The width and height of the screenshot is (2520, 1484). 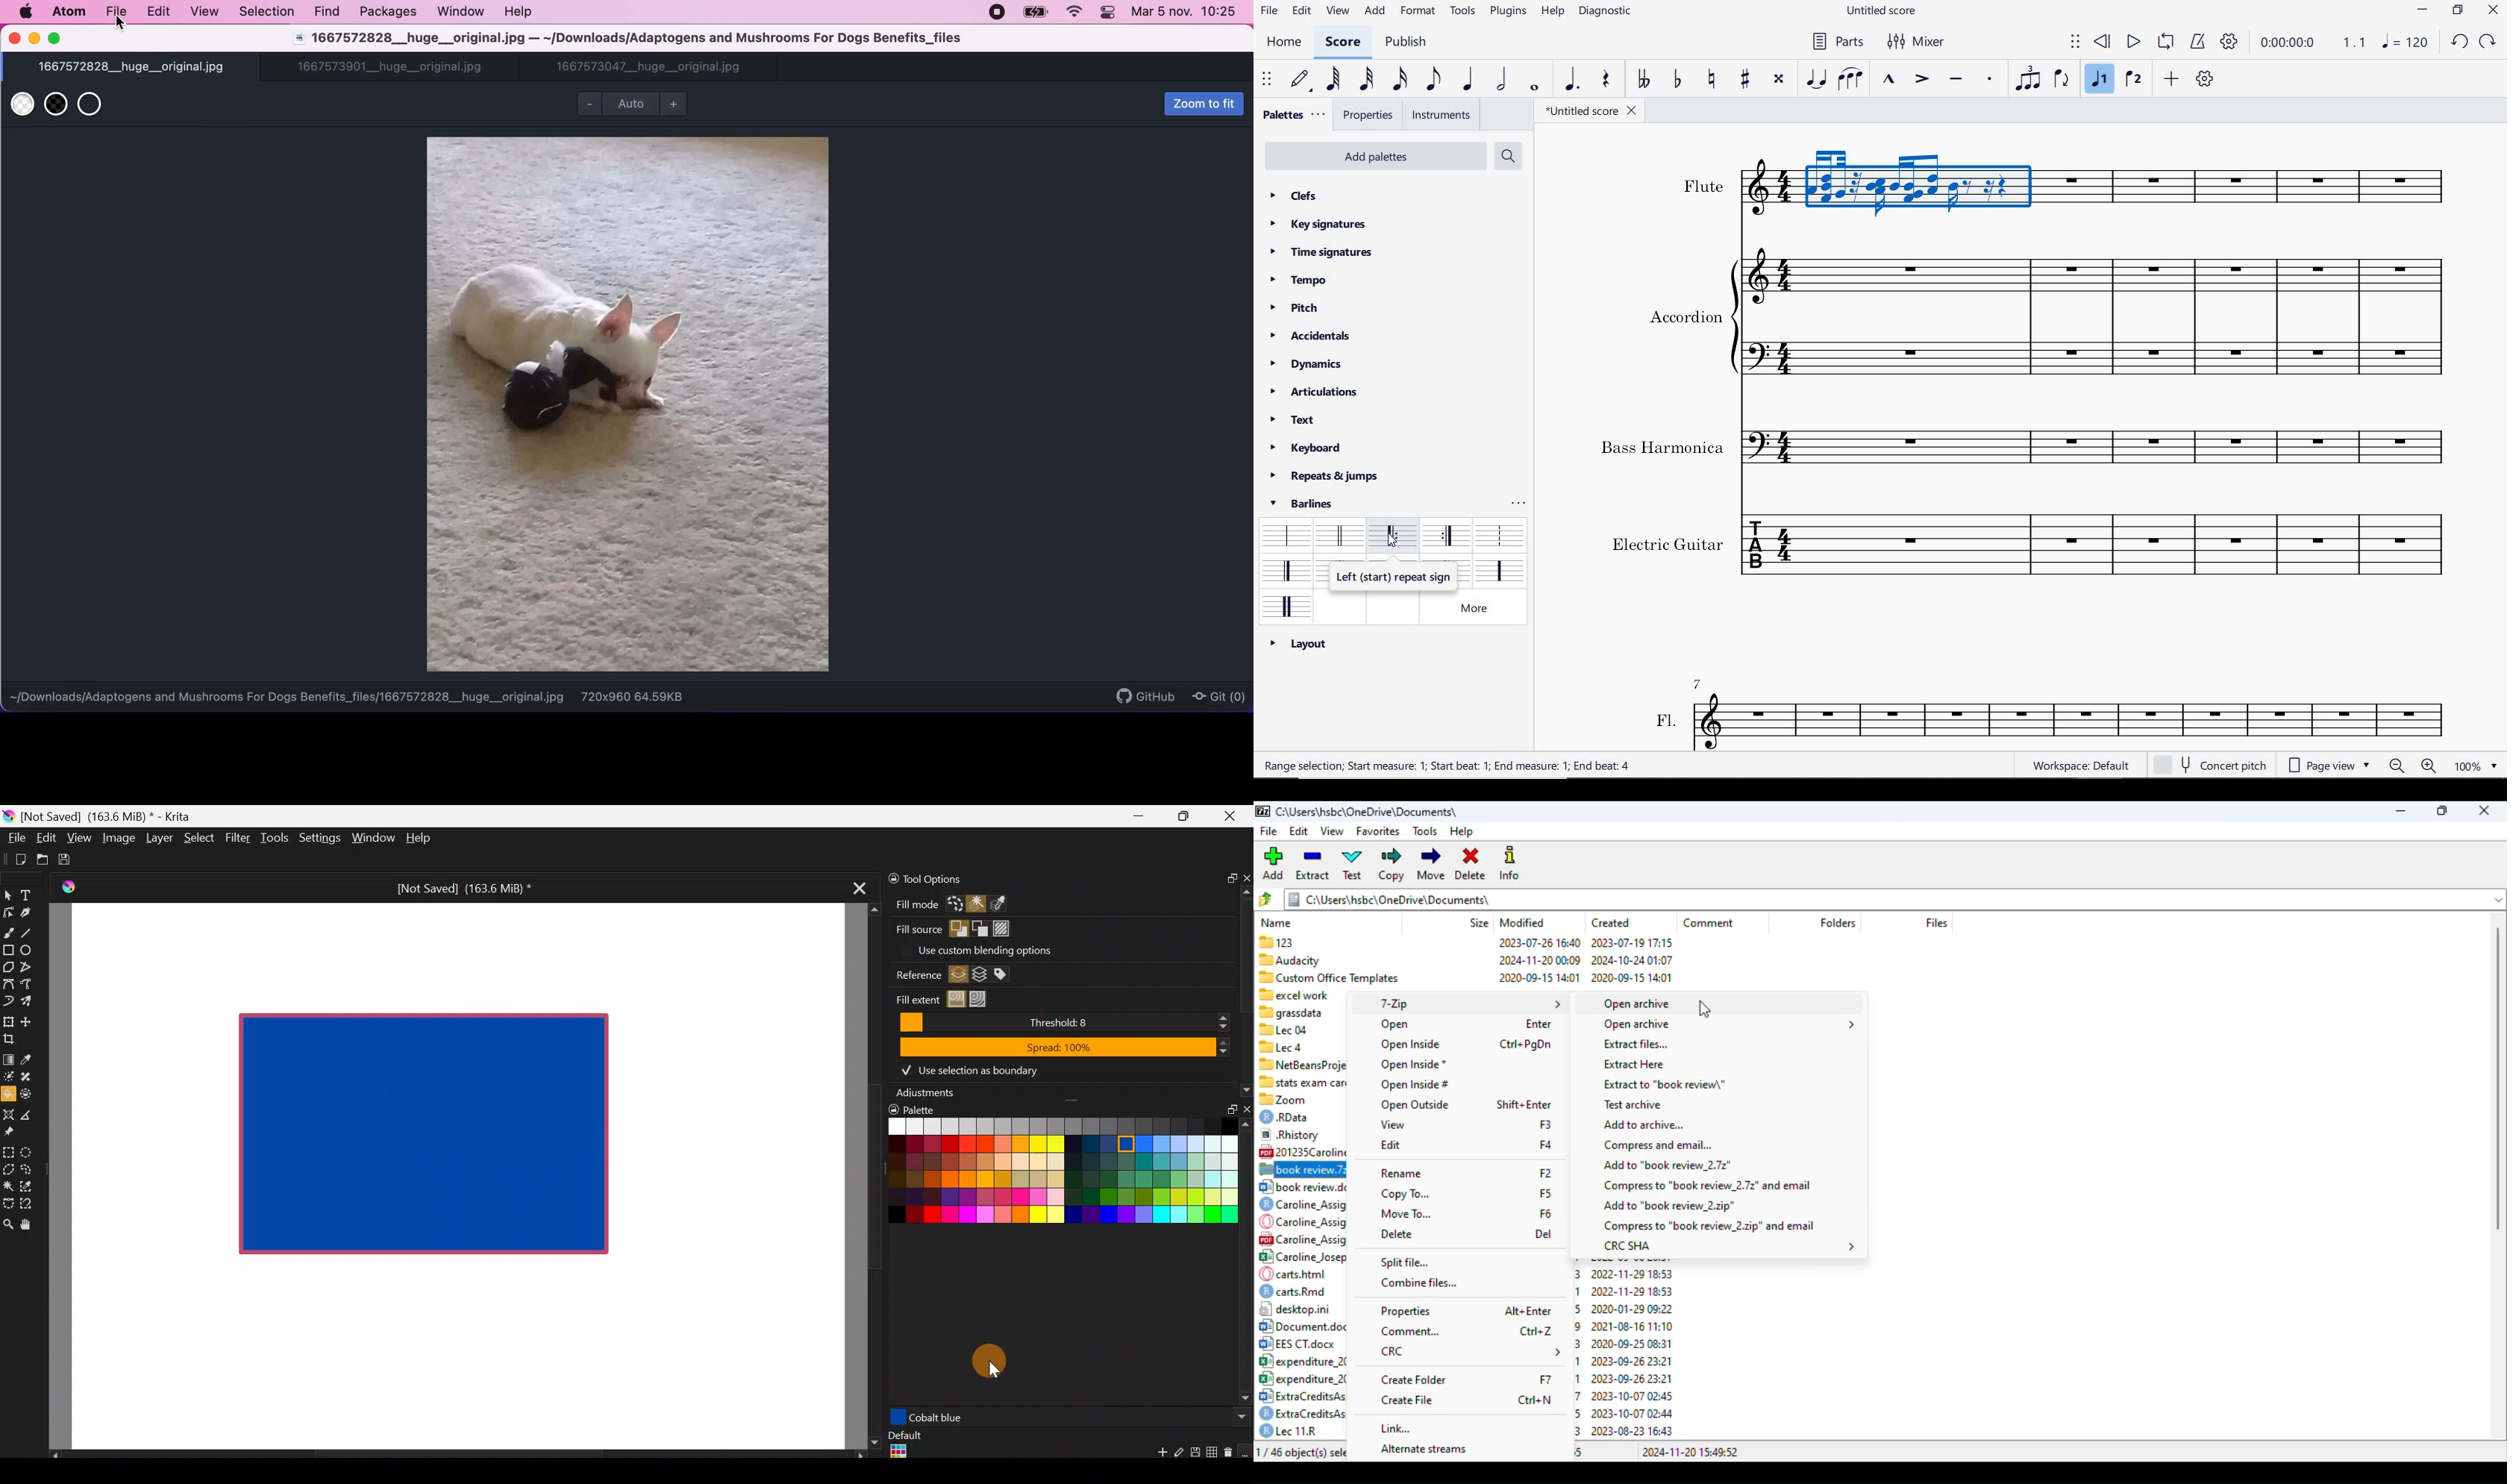 I want to click on right (end) repeat sign, so click(x=1448, y=537).